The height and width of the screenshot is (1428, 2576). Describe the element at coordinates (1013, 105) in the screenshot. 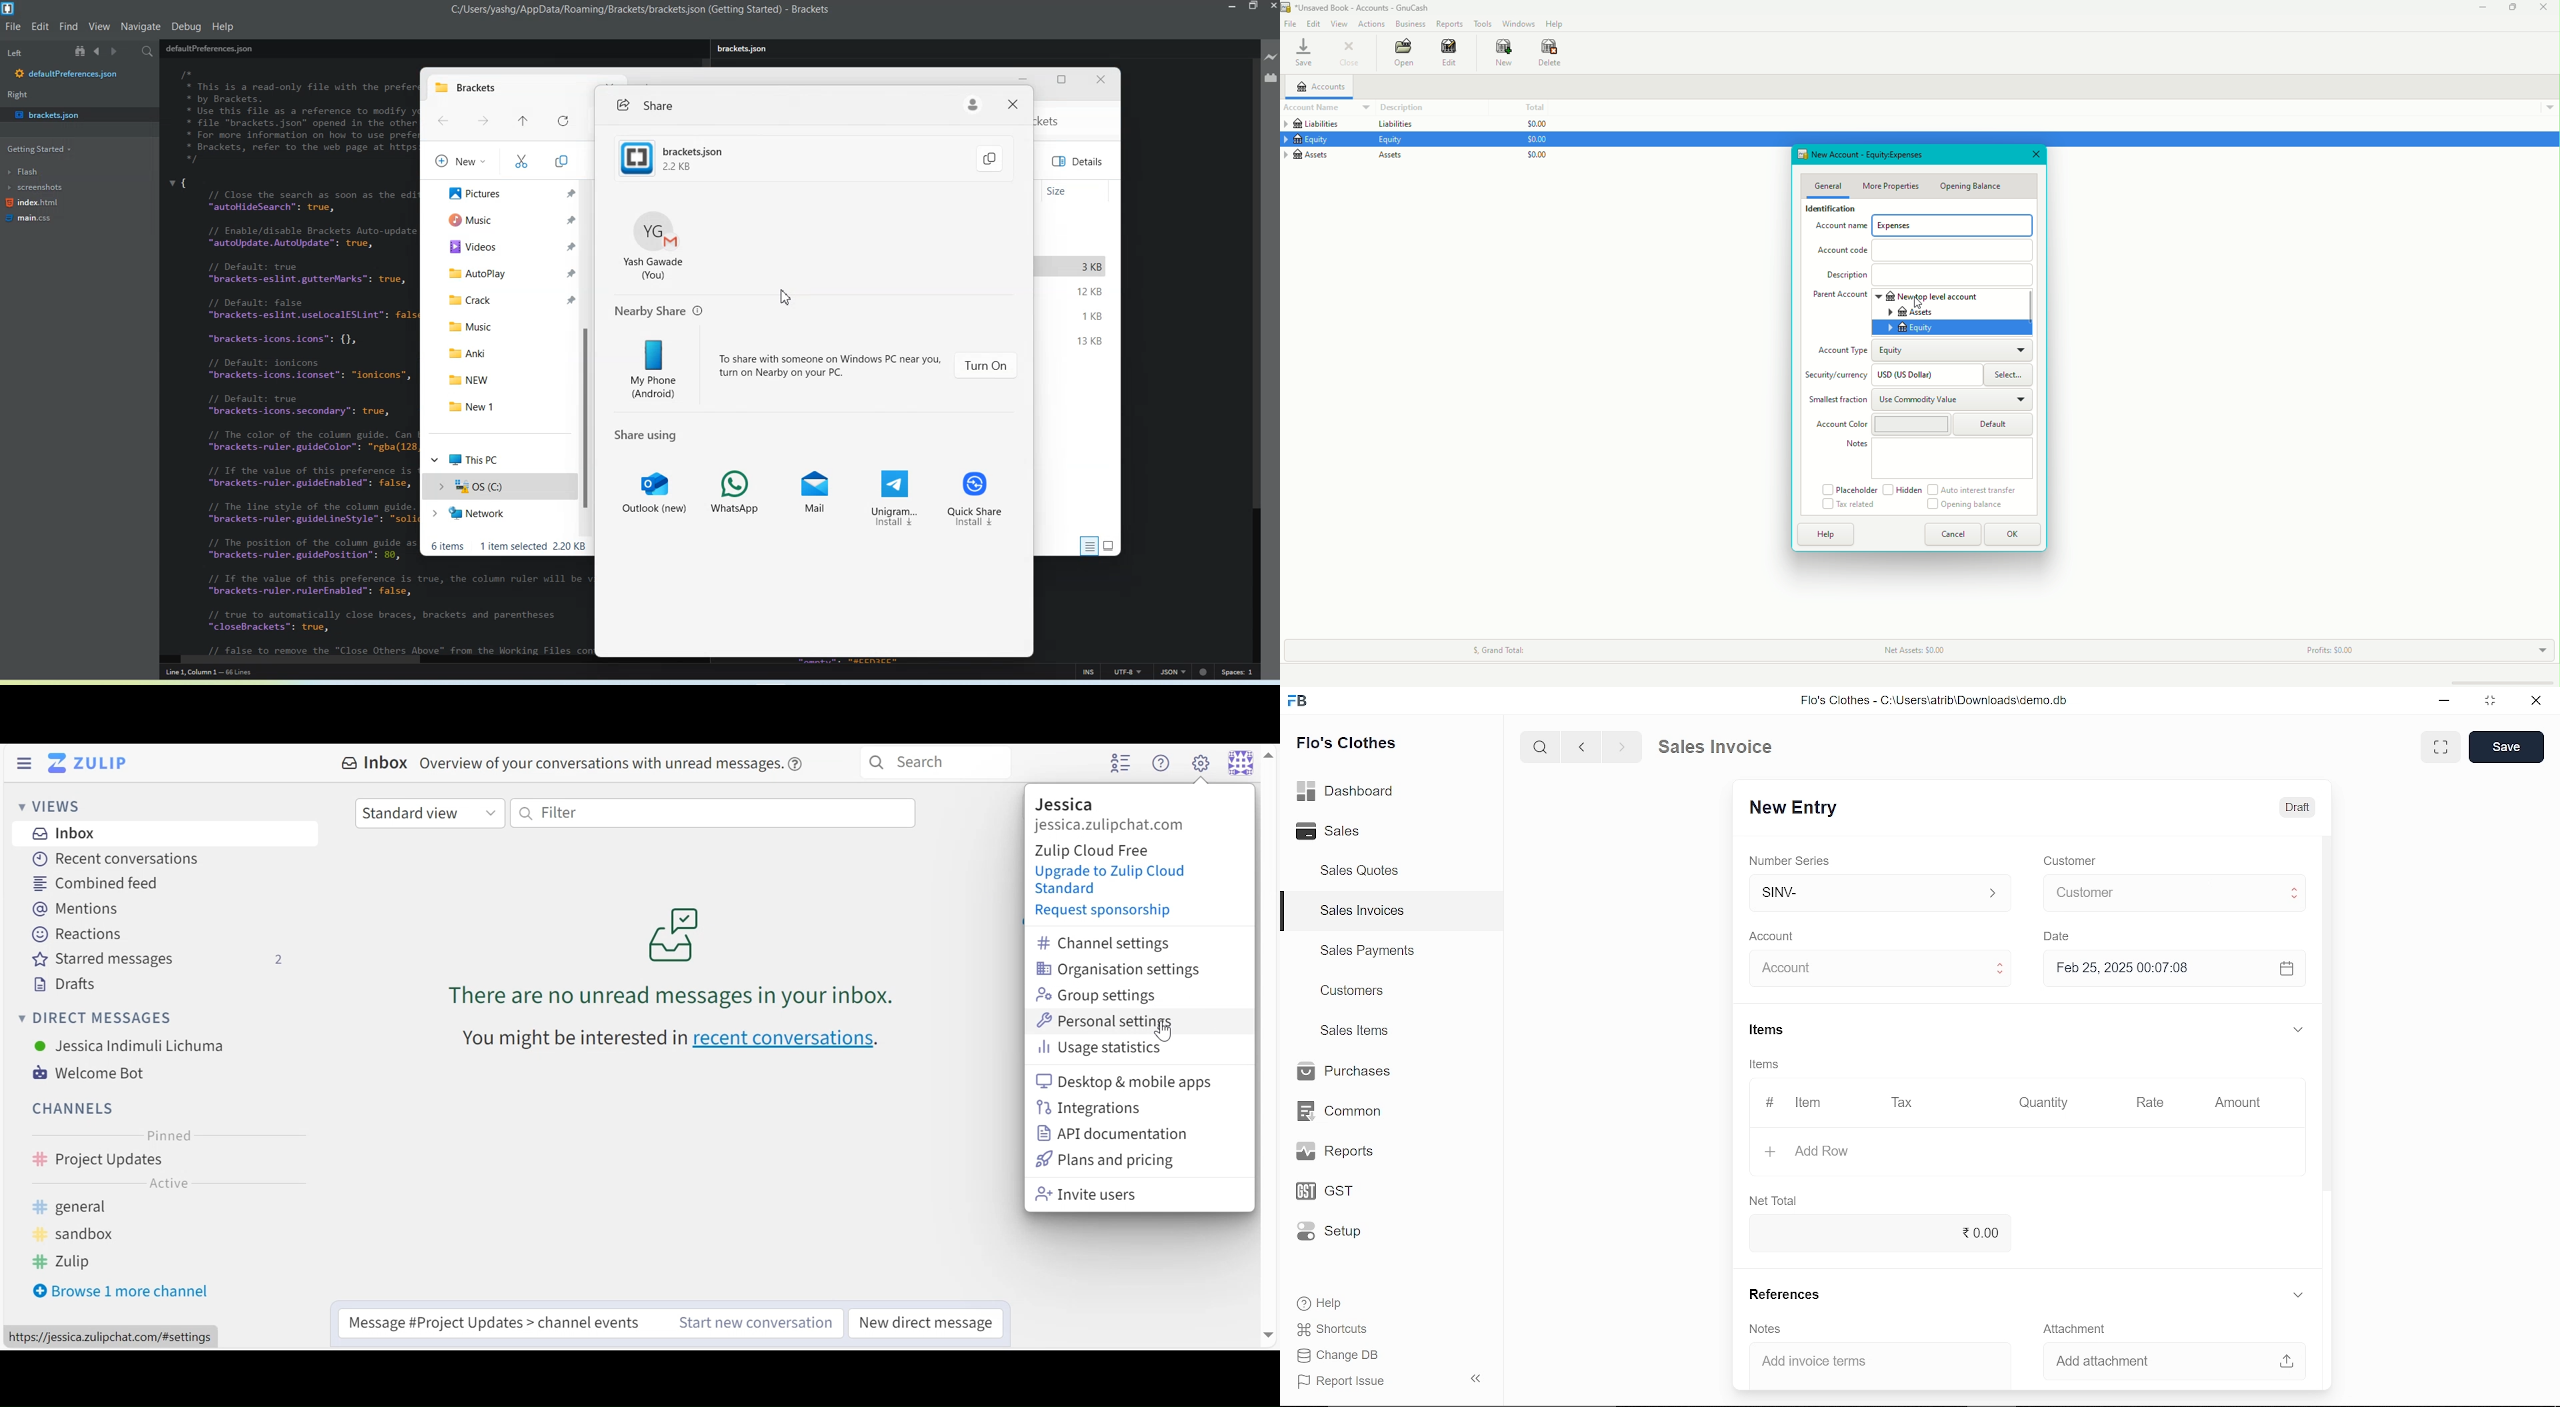

I see `Close` at that location.